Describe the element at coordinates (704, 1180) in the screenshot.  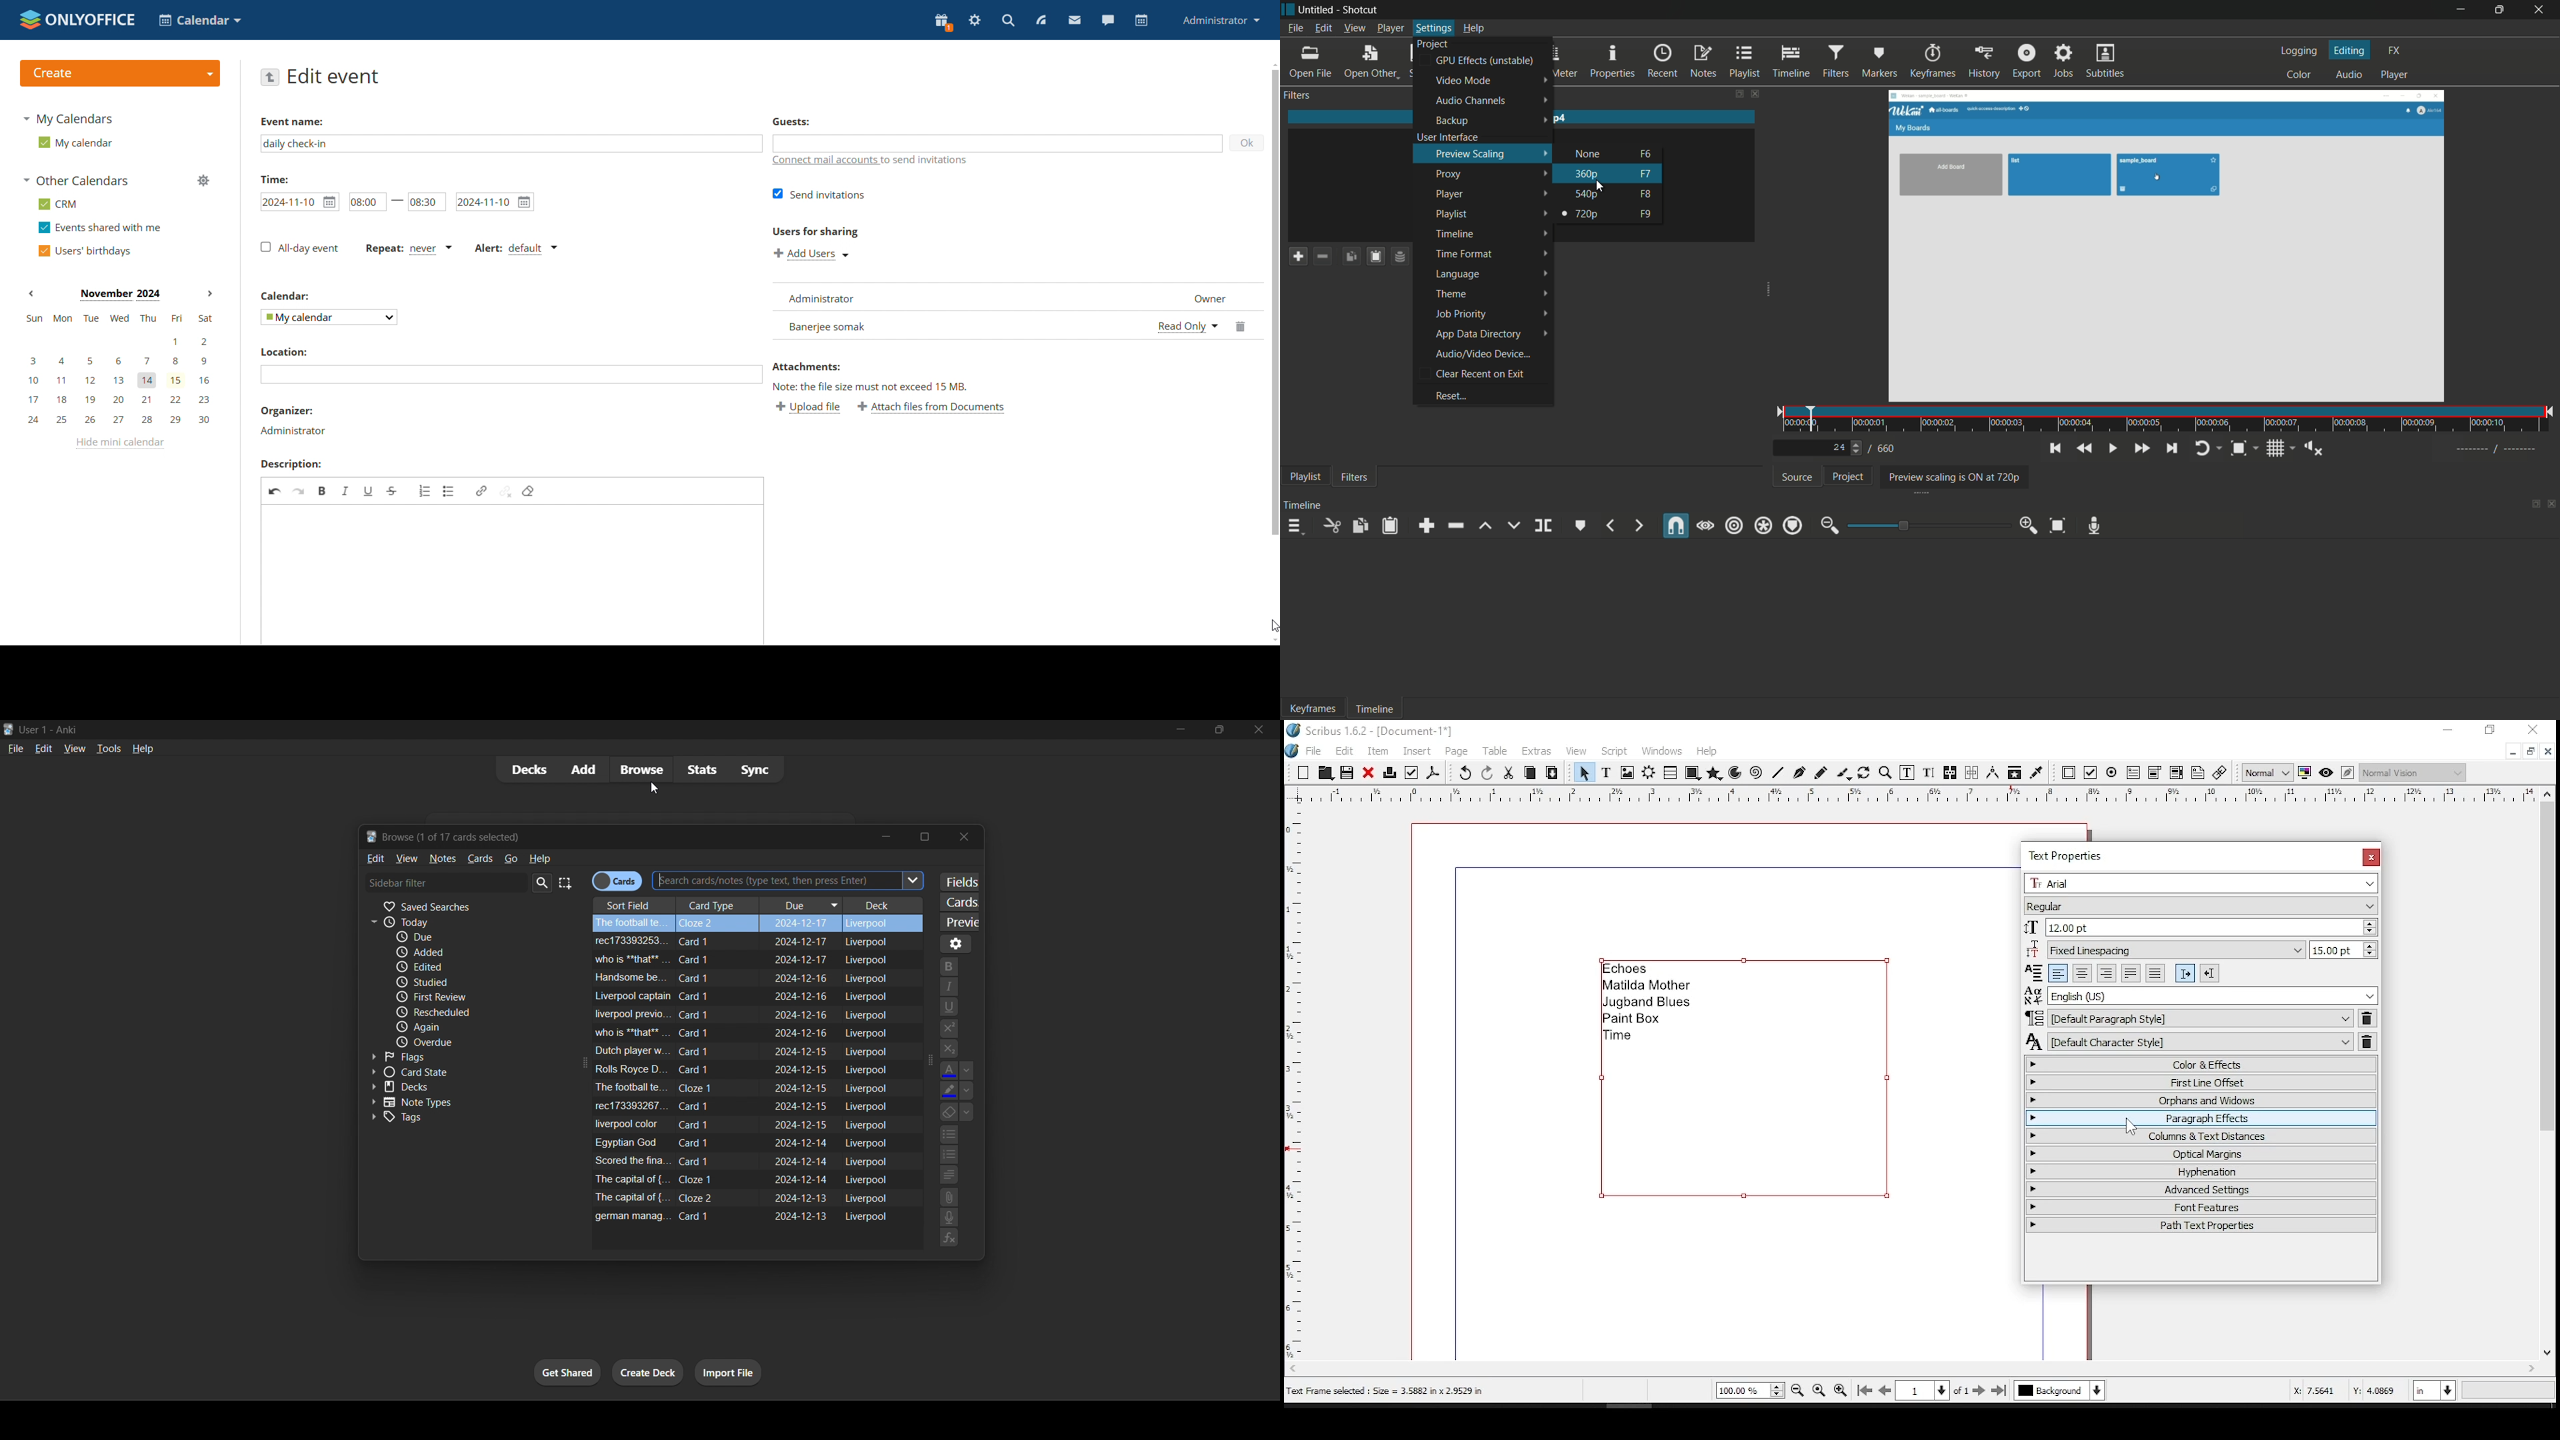
I see `card 1` at that location.